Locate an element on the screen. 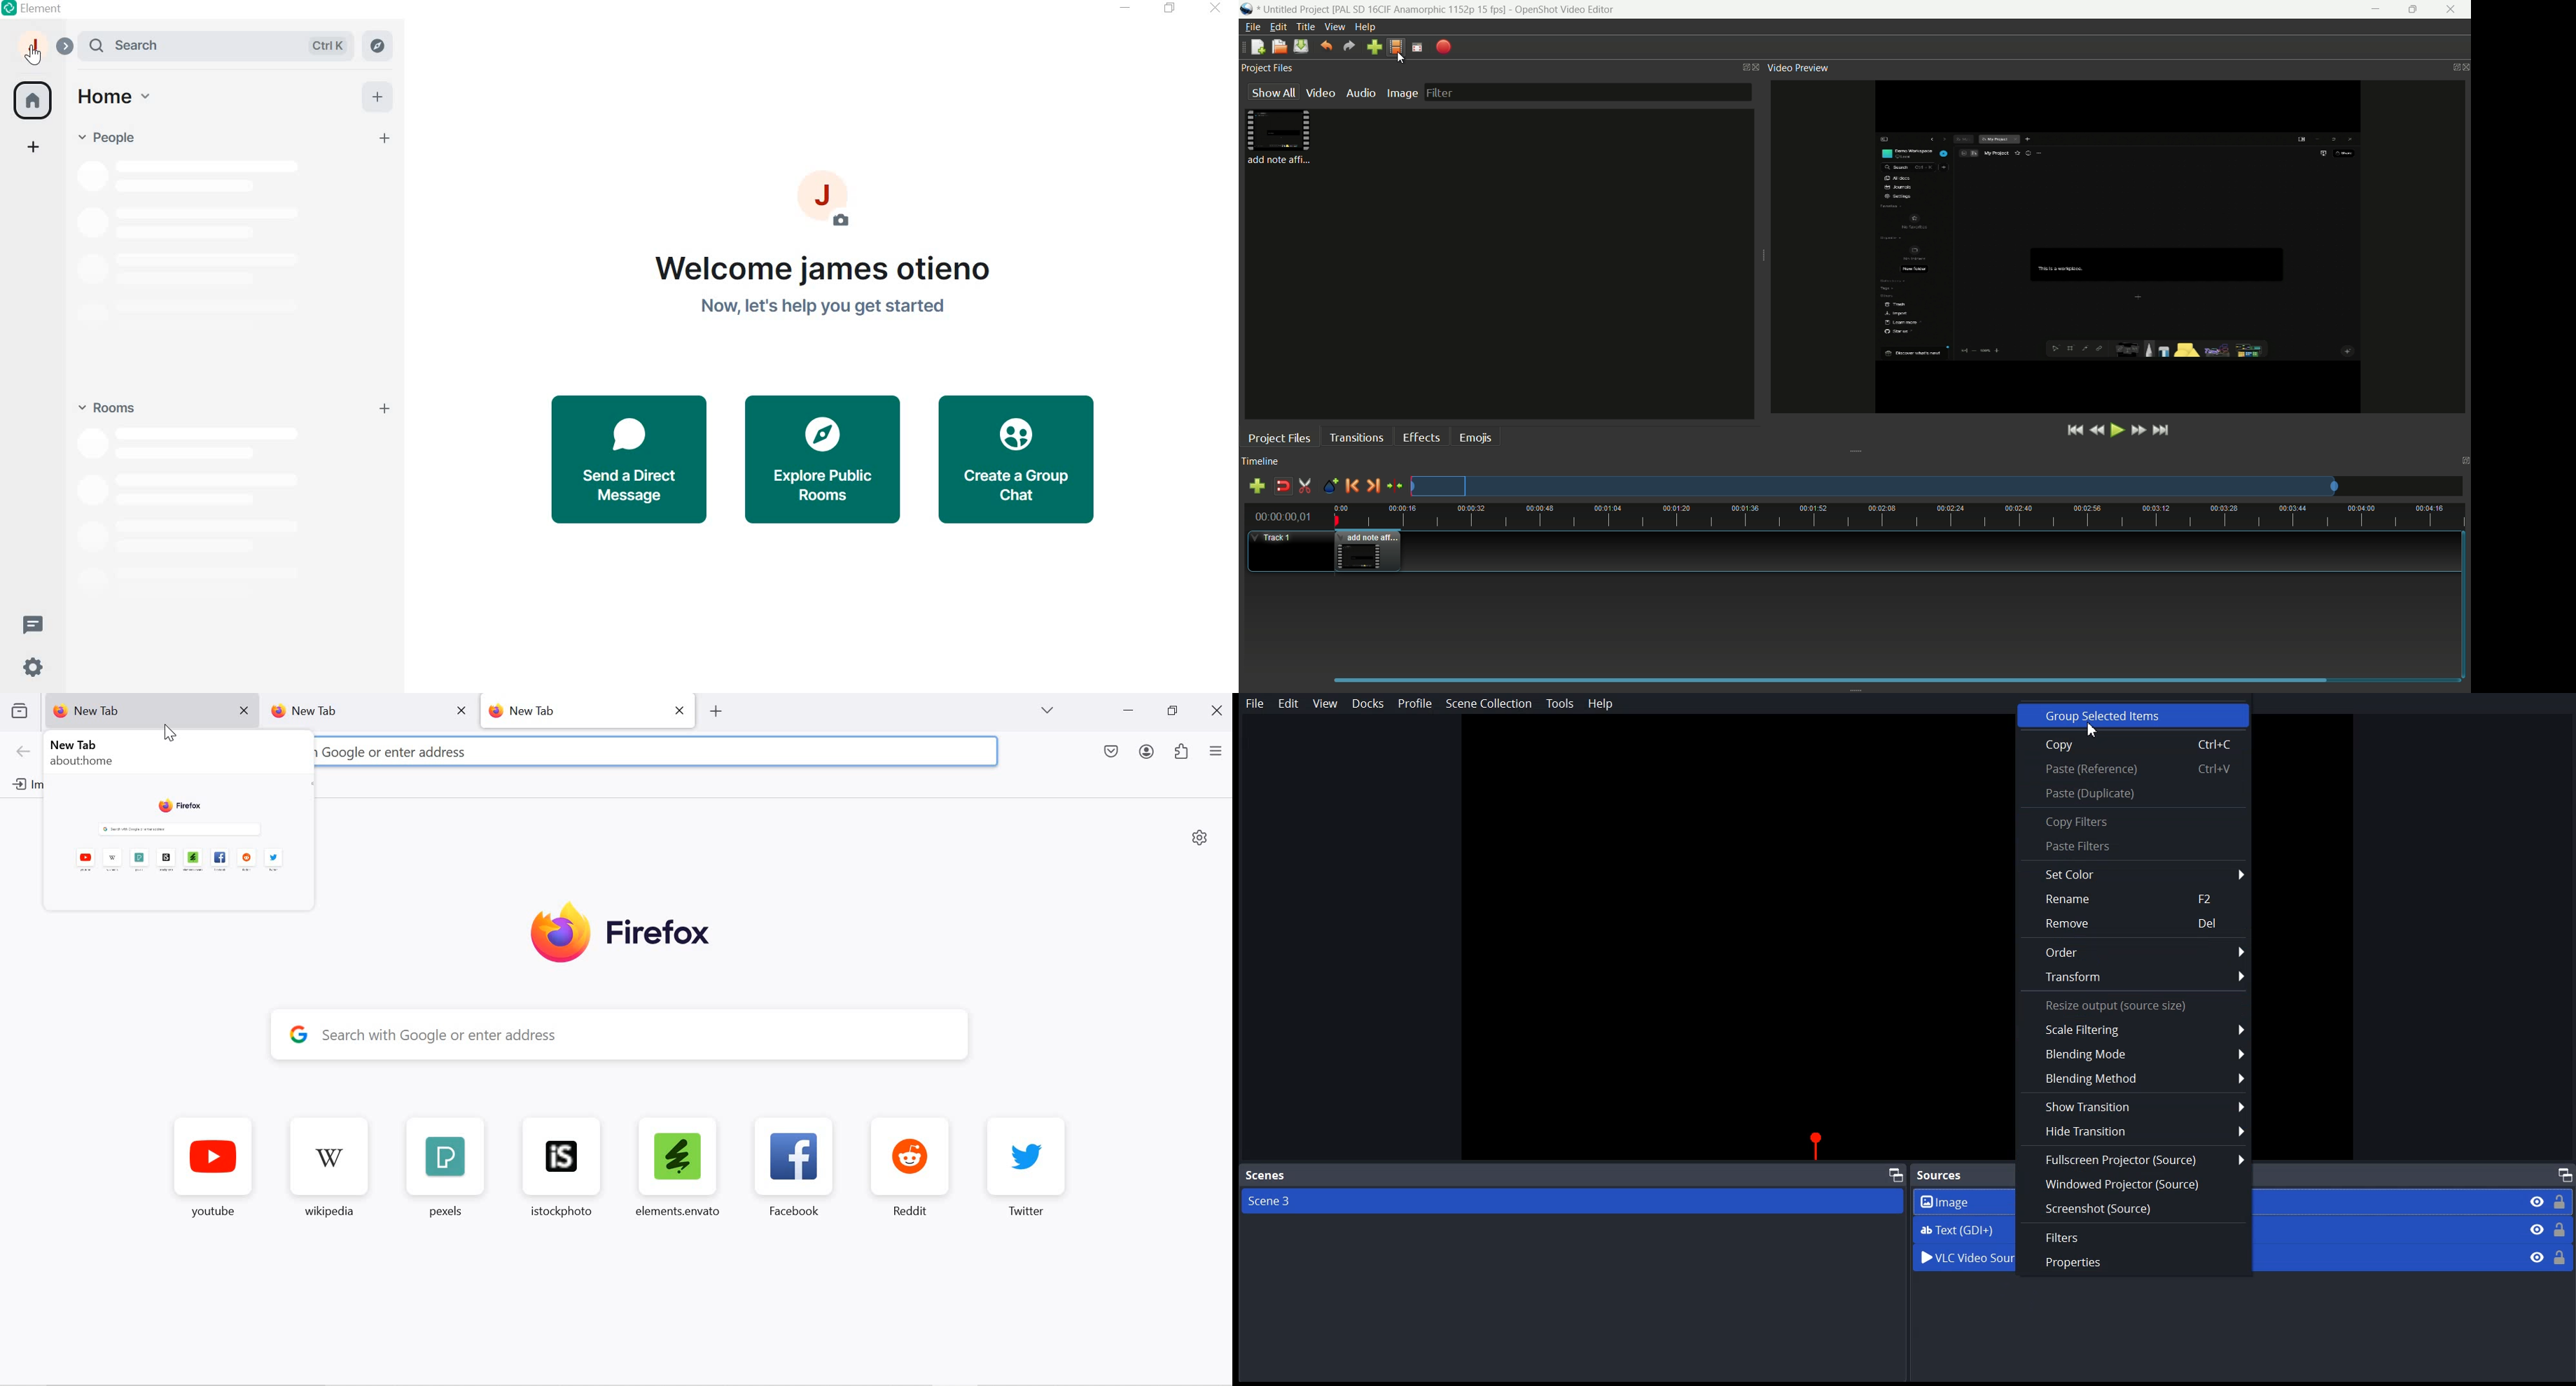  Help is located at coordinates (1601, 703).